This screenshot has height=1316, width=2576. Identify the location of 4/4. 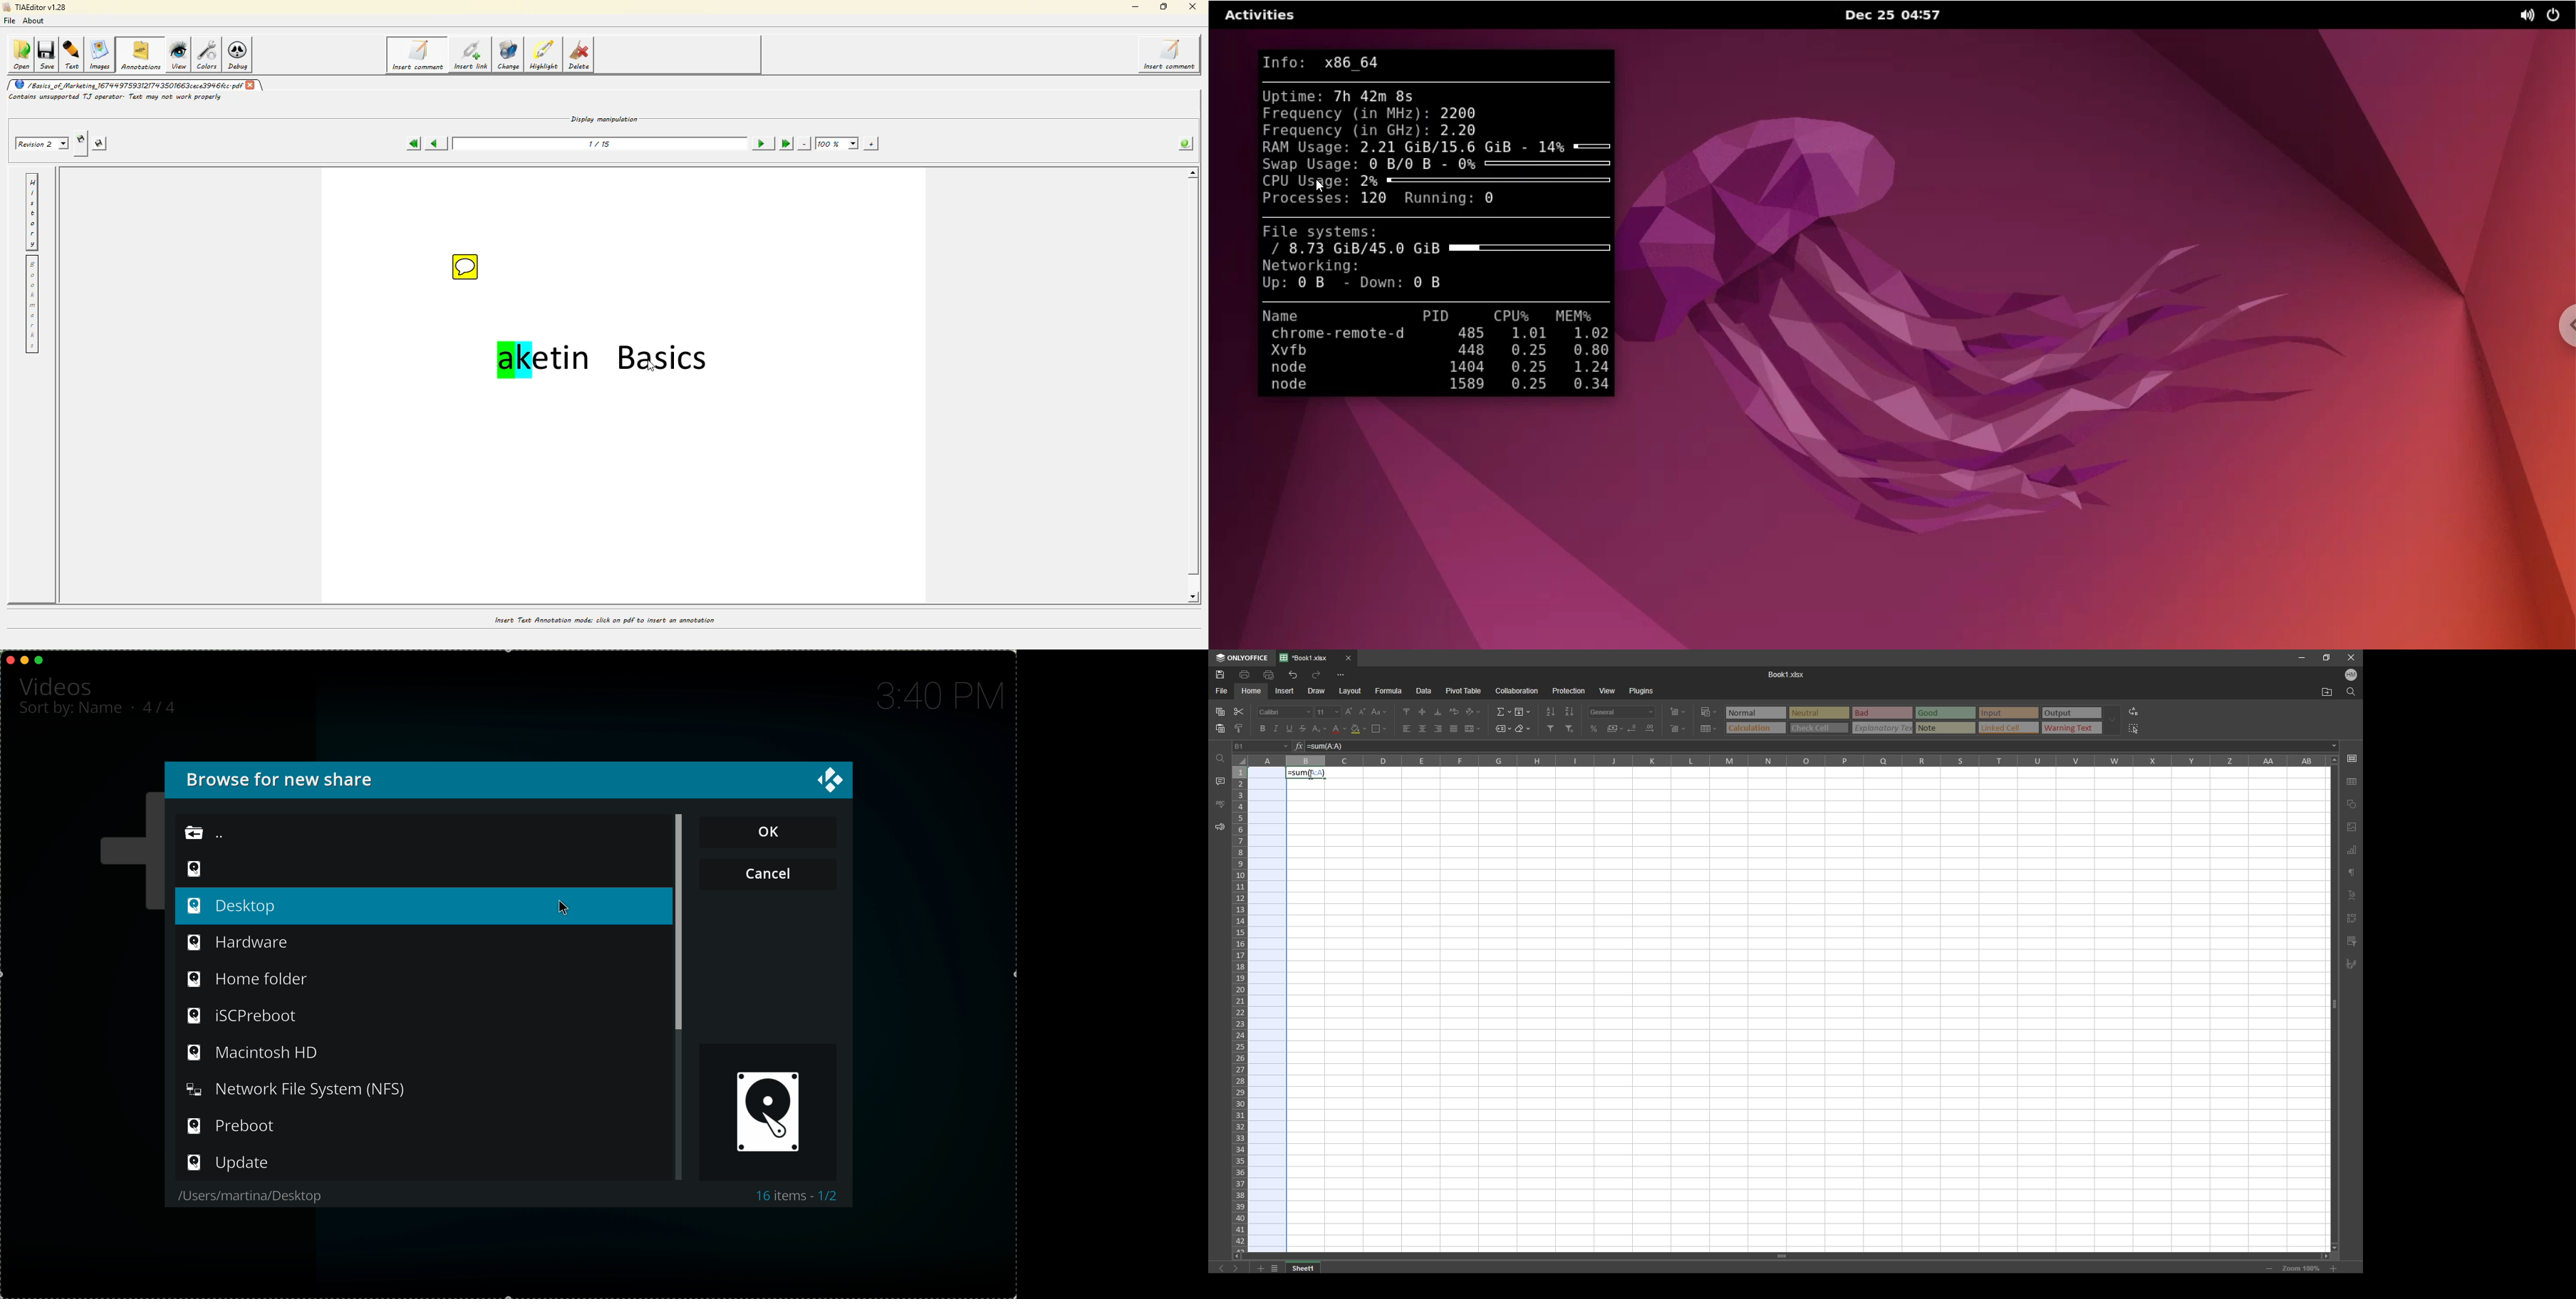
(164, 706).